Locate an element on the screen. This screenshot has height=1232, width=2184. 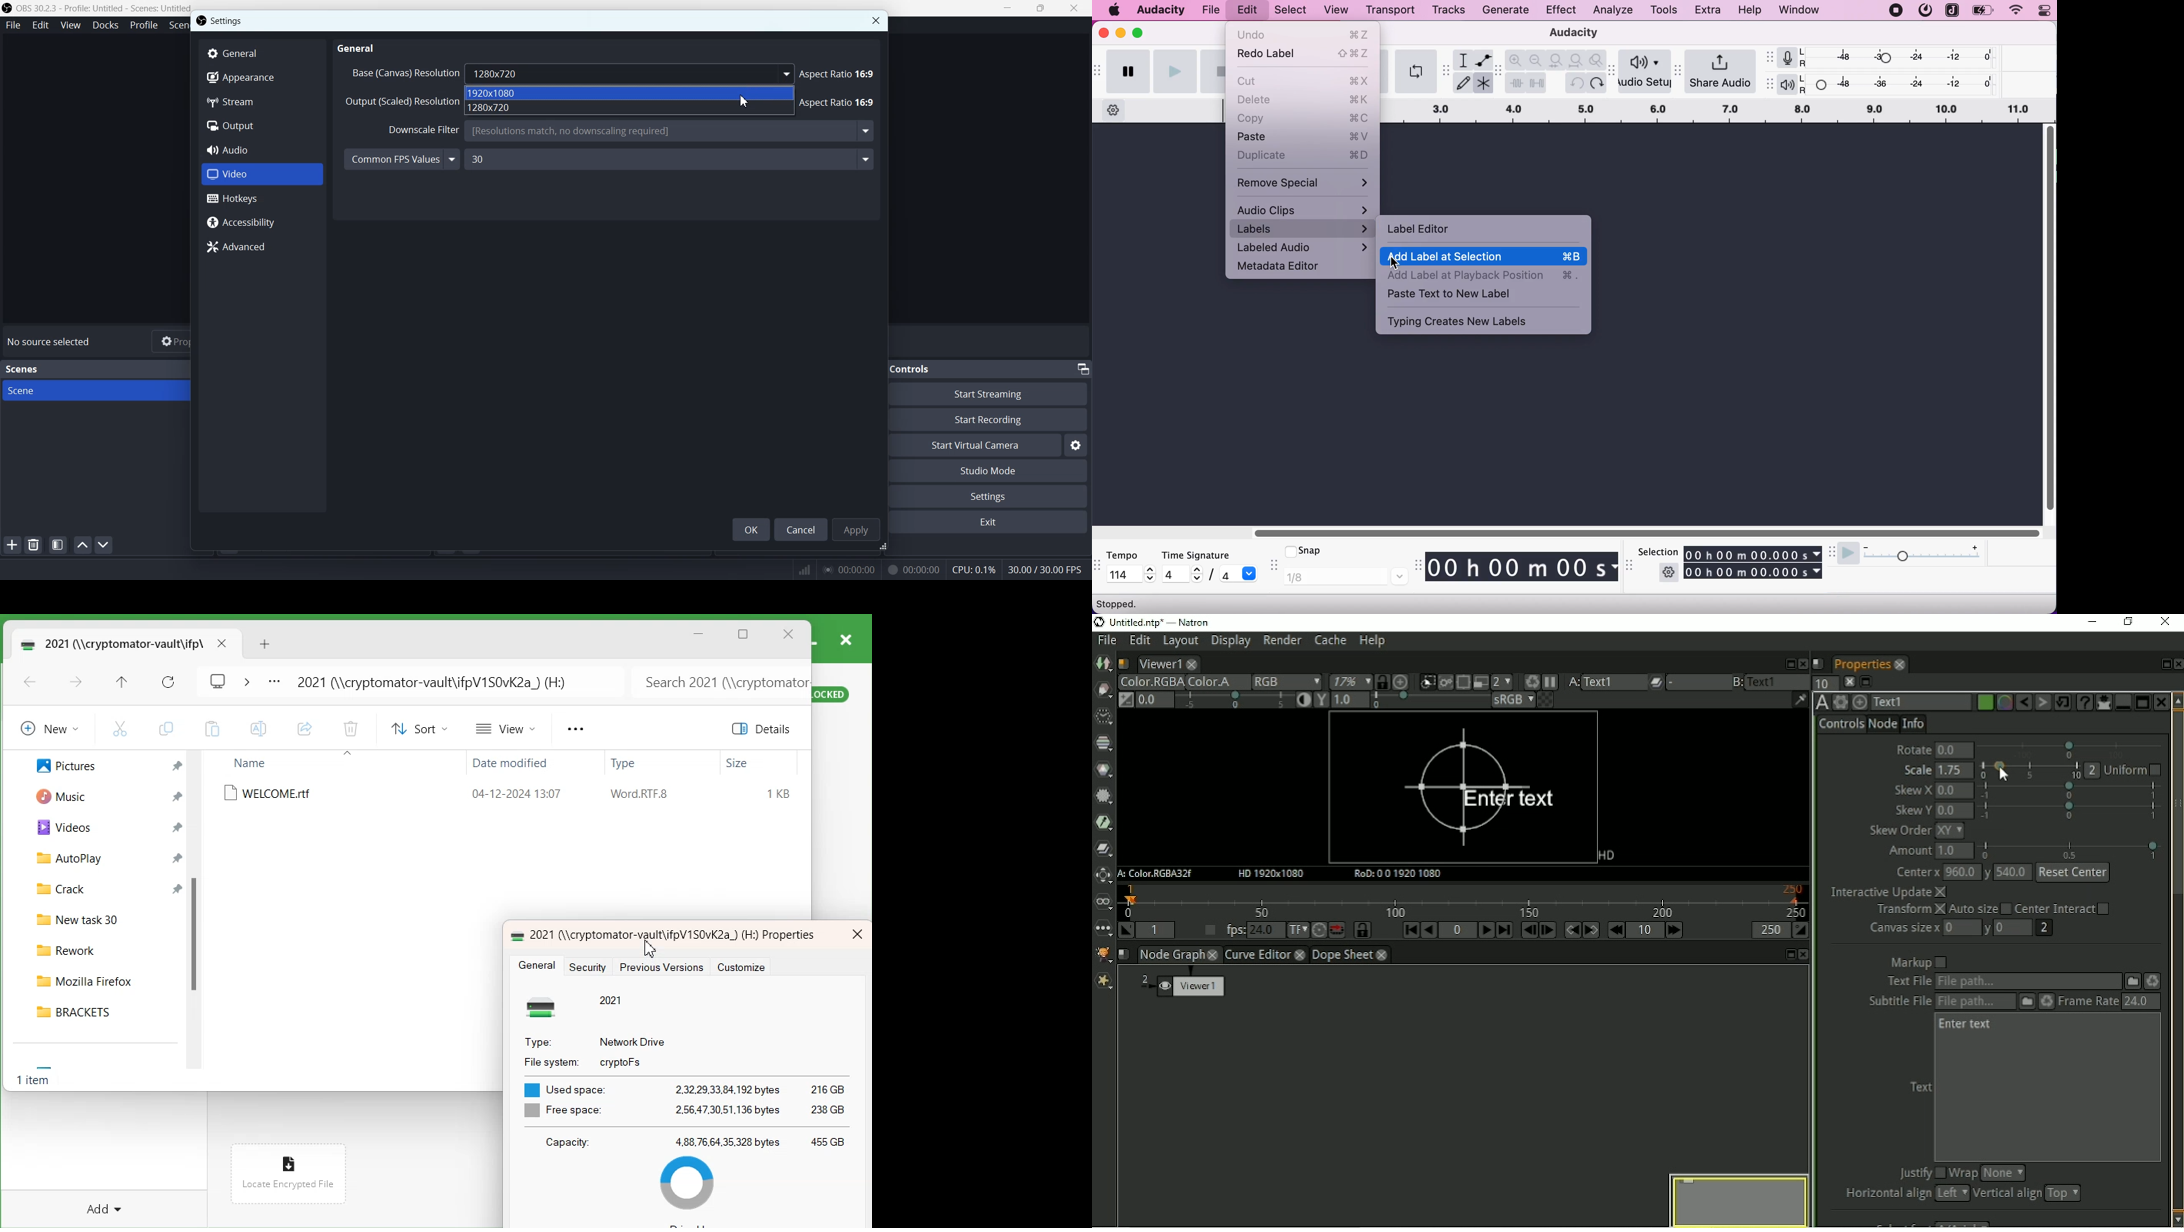
audacity is located at coordinates (1161, 8).